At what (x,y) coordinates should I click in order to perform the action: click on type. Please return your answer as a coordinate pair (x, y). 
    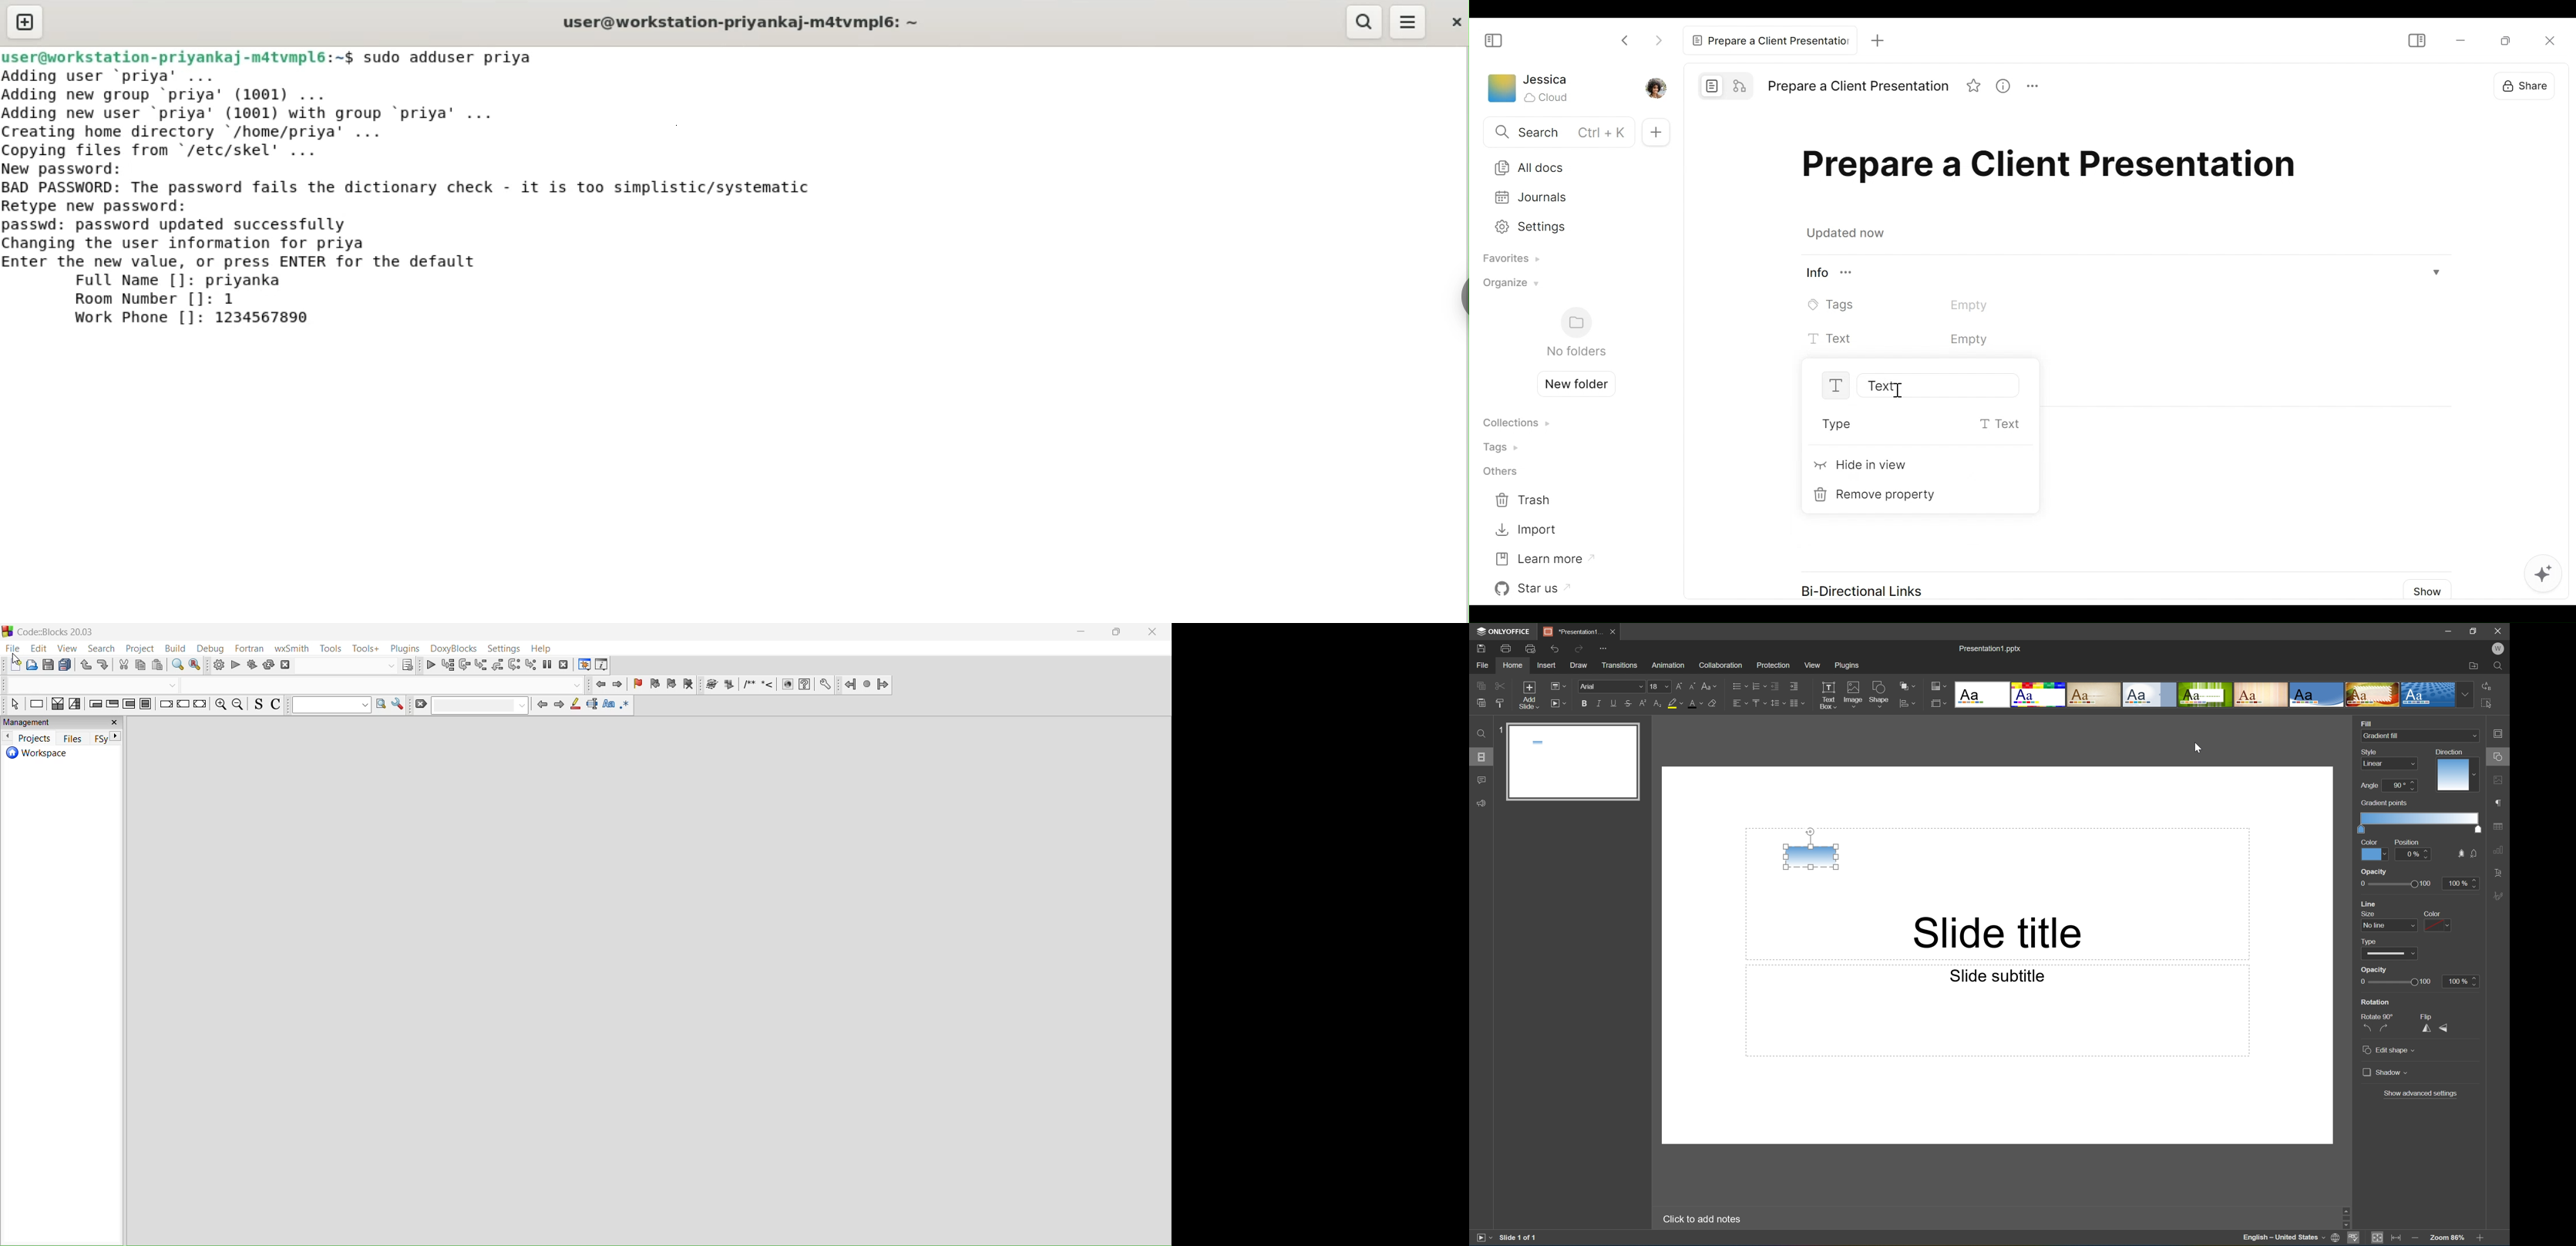
    Looking at the image, I should click on (2372, 941).